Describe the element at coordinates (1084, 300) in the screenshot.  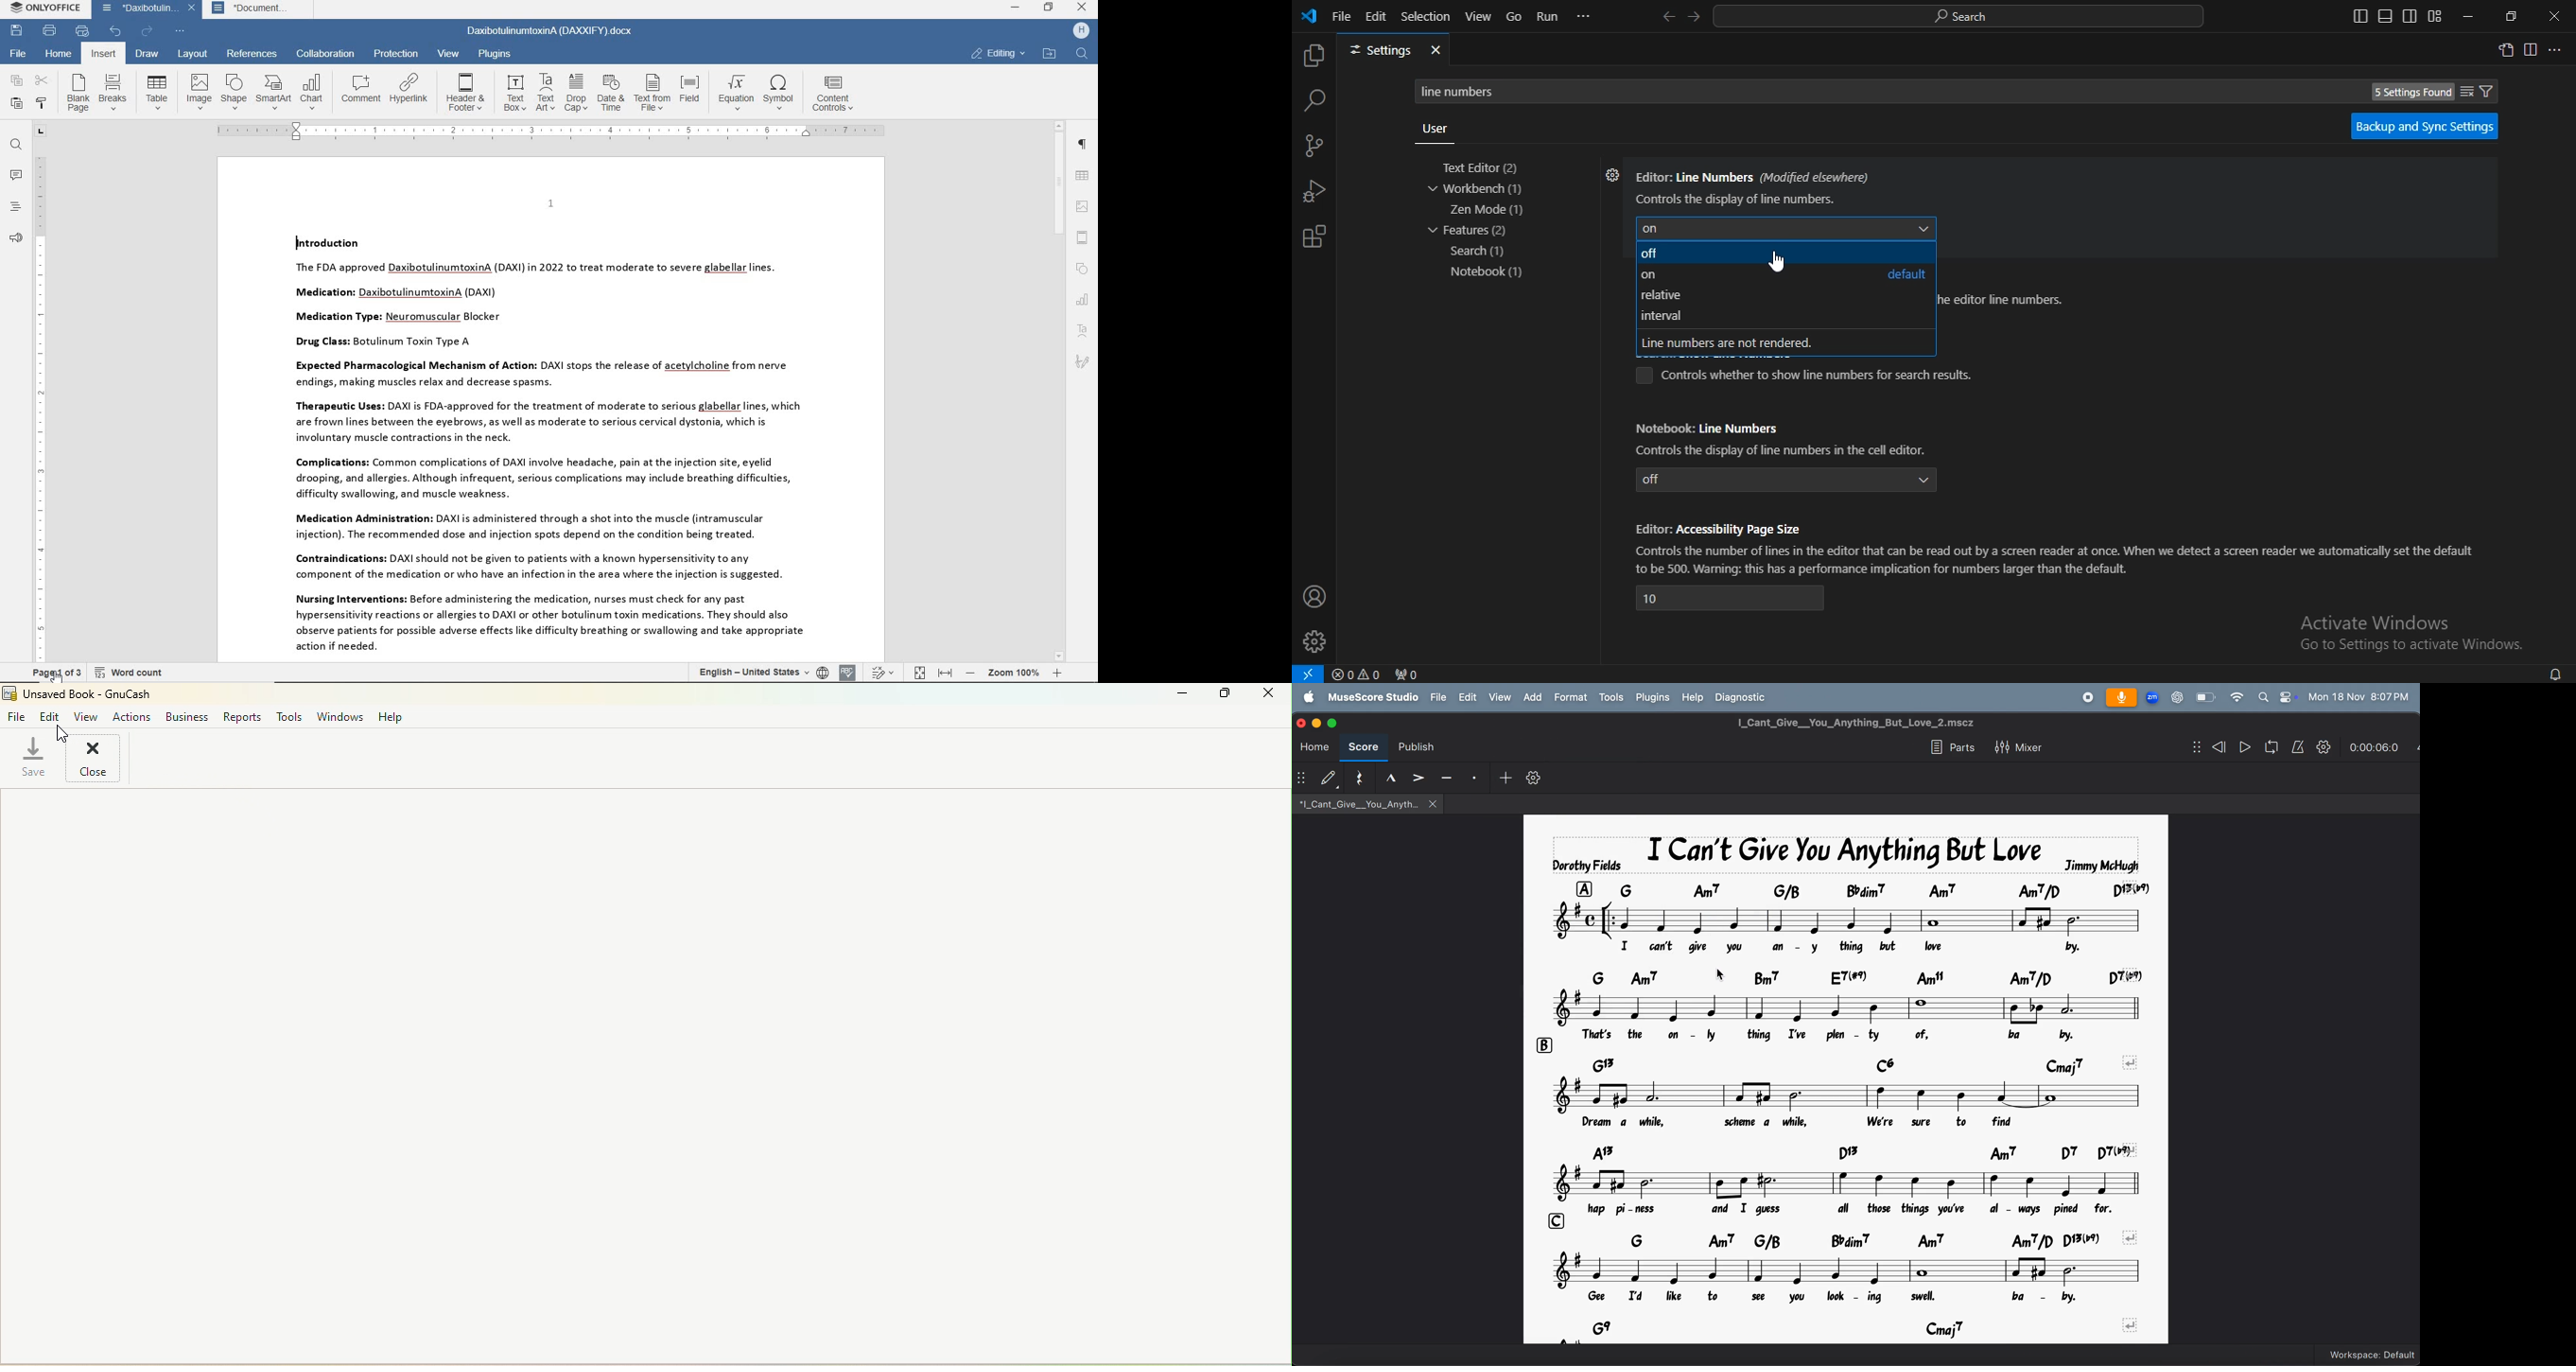
I see `chart` at that location.